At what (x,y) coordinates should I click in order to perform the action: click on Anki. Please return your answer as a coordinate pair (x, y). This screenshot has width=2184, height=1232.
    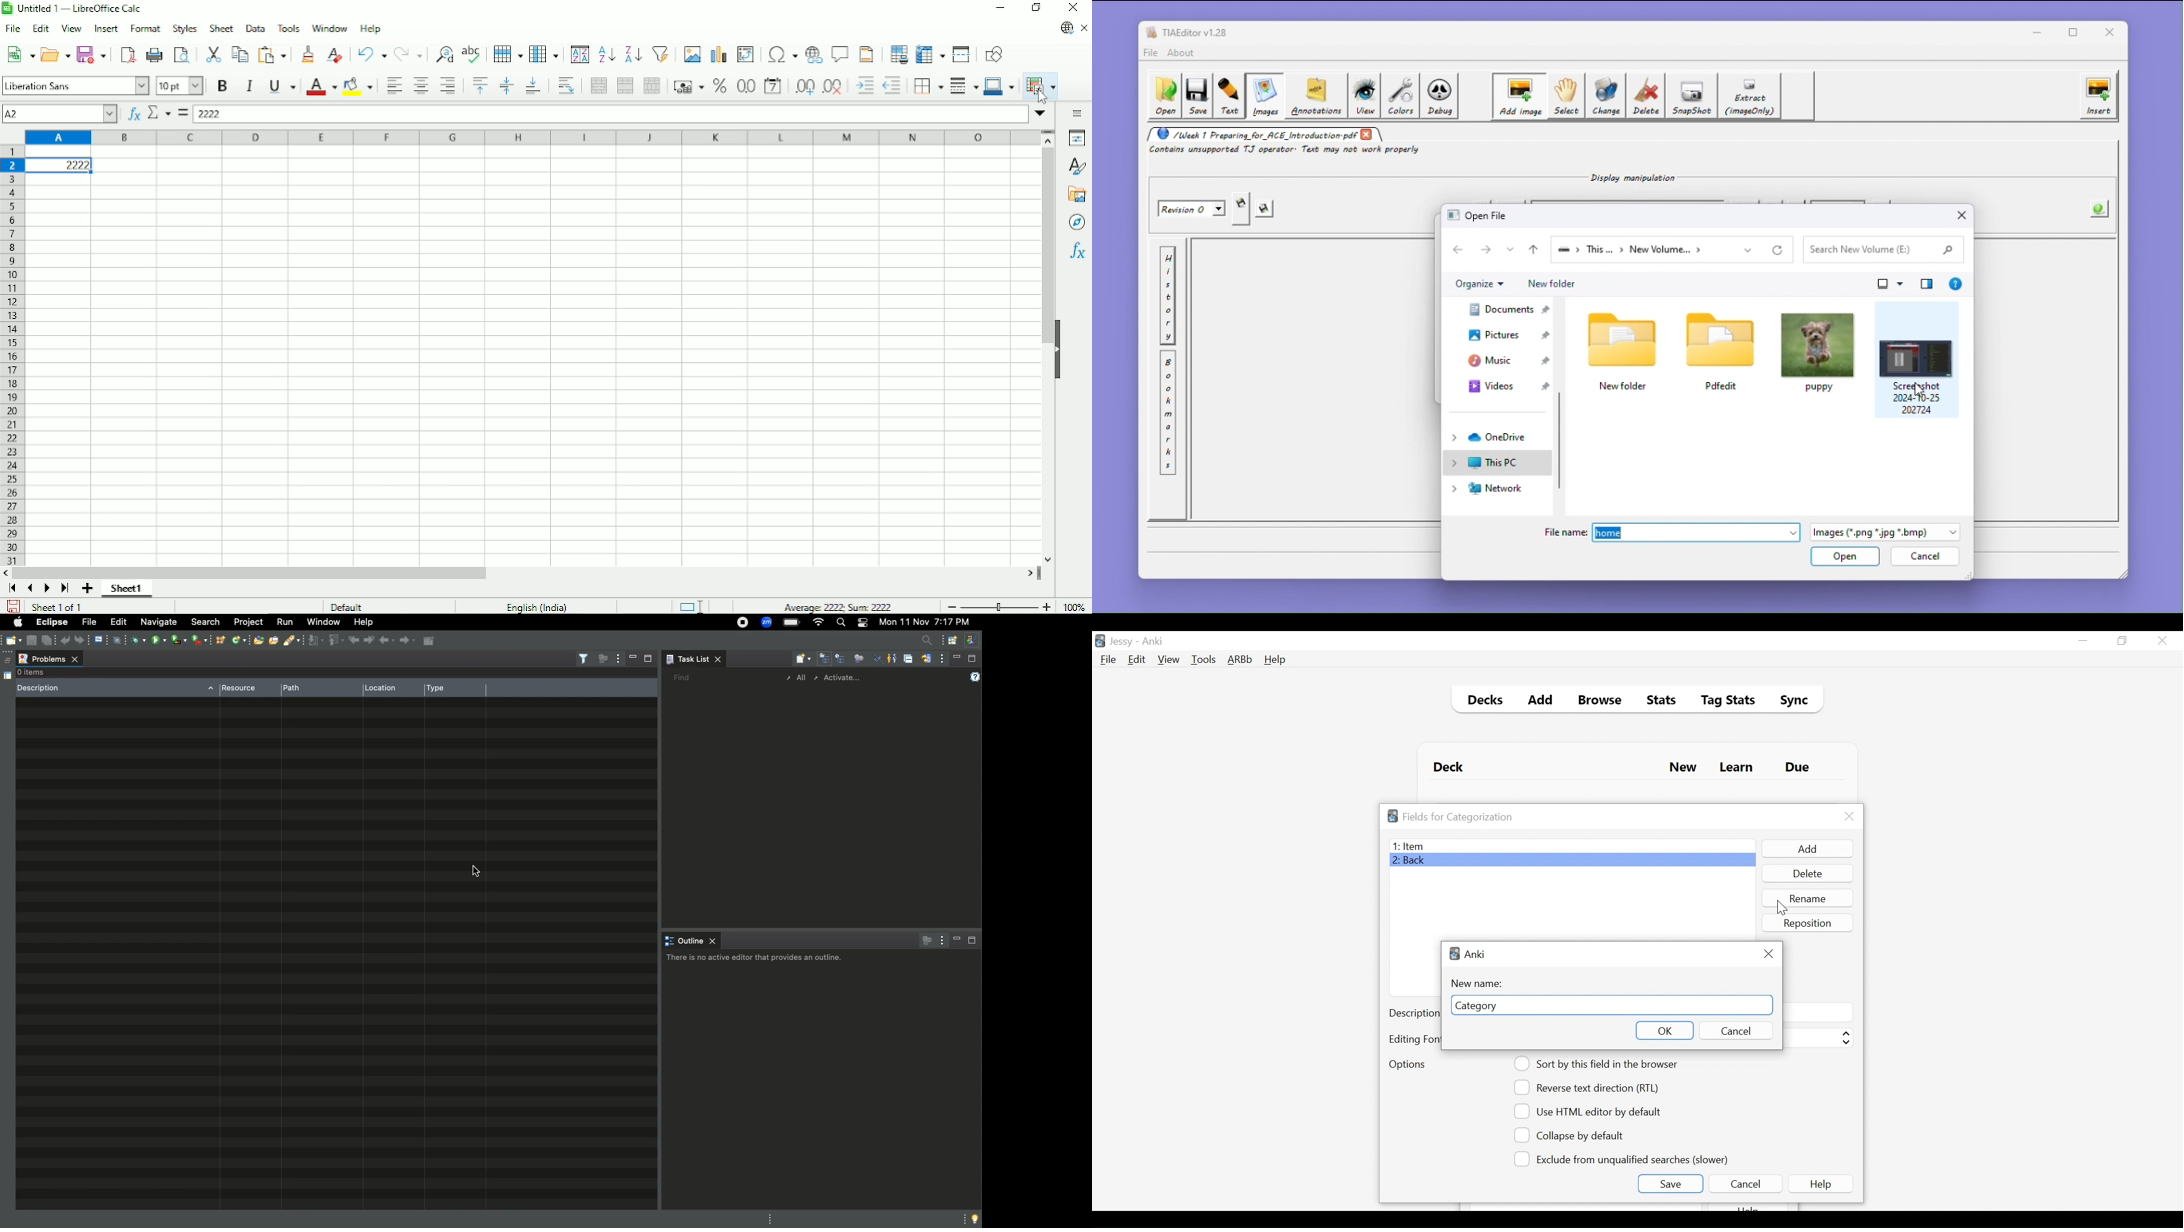
    Looking at the image, I should click on (1153, 641).